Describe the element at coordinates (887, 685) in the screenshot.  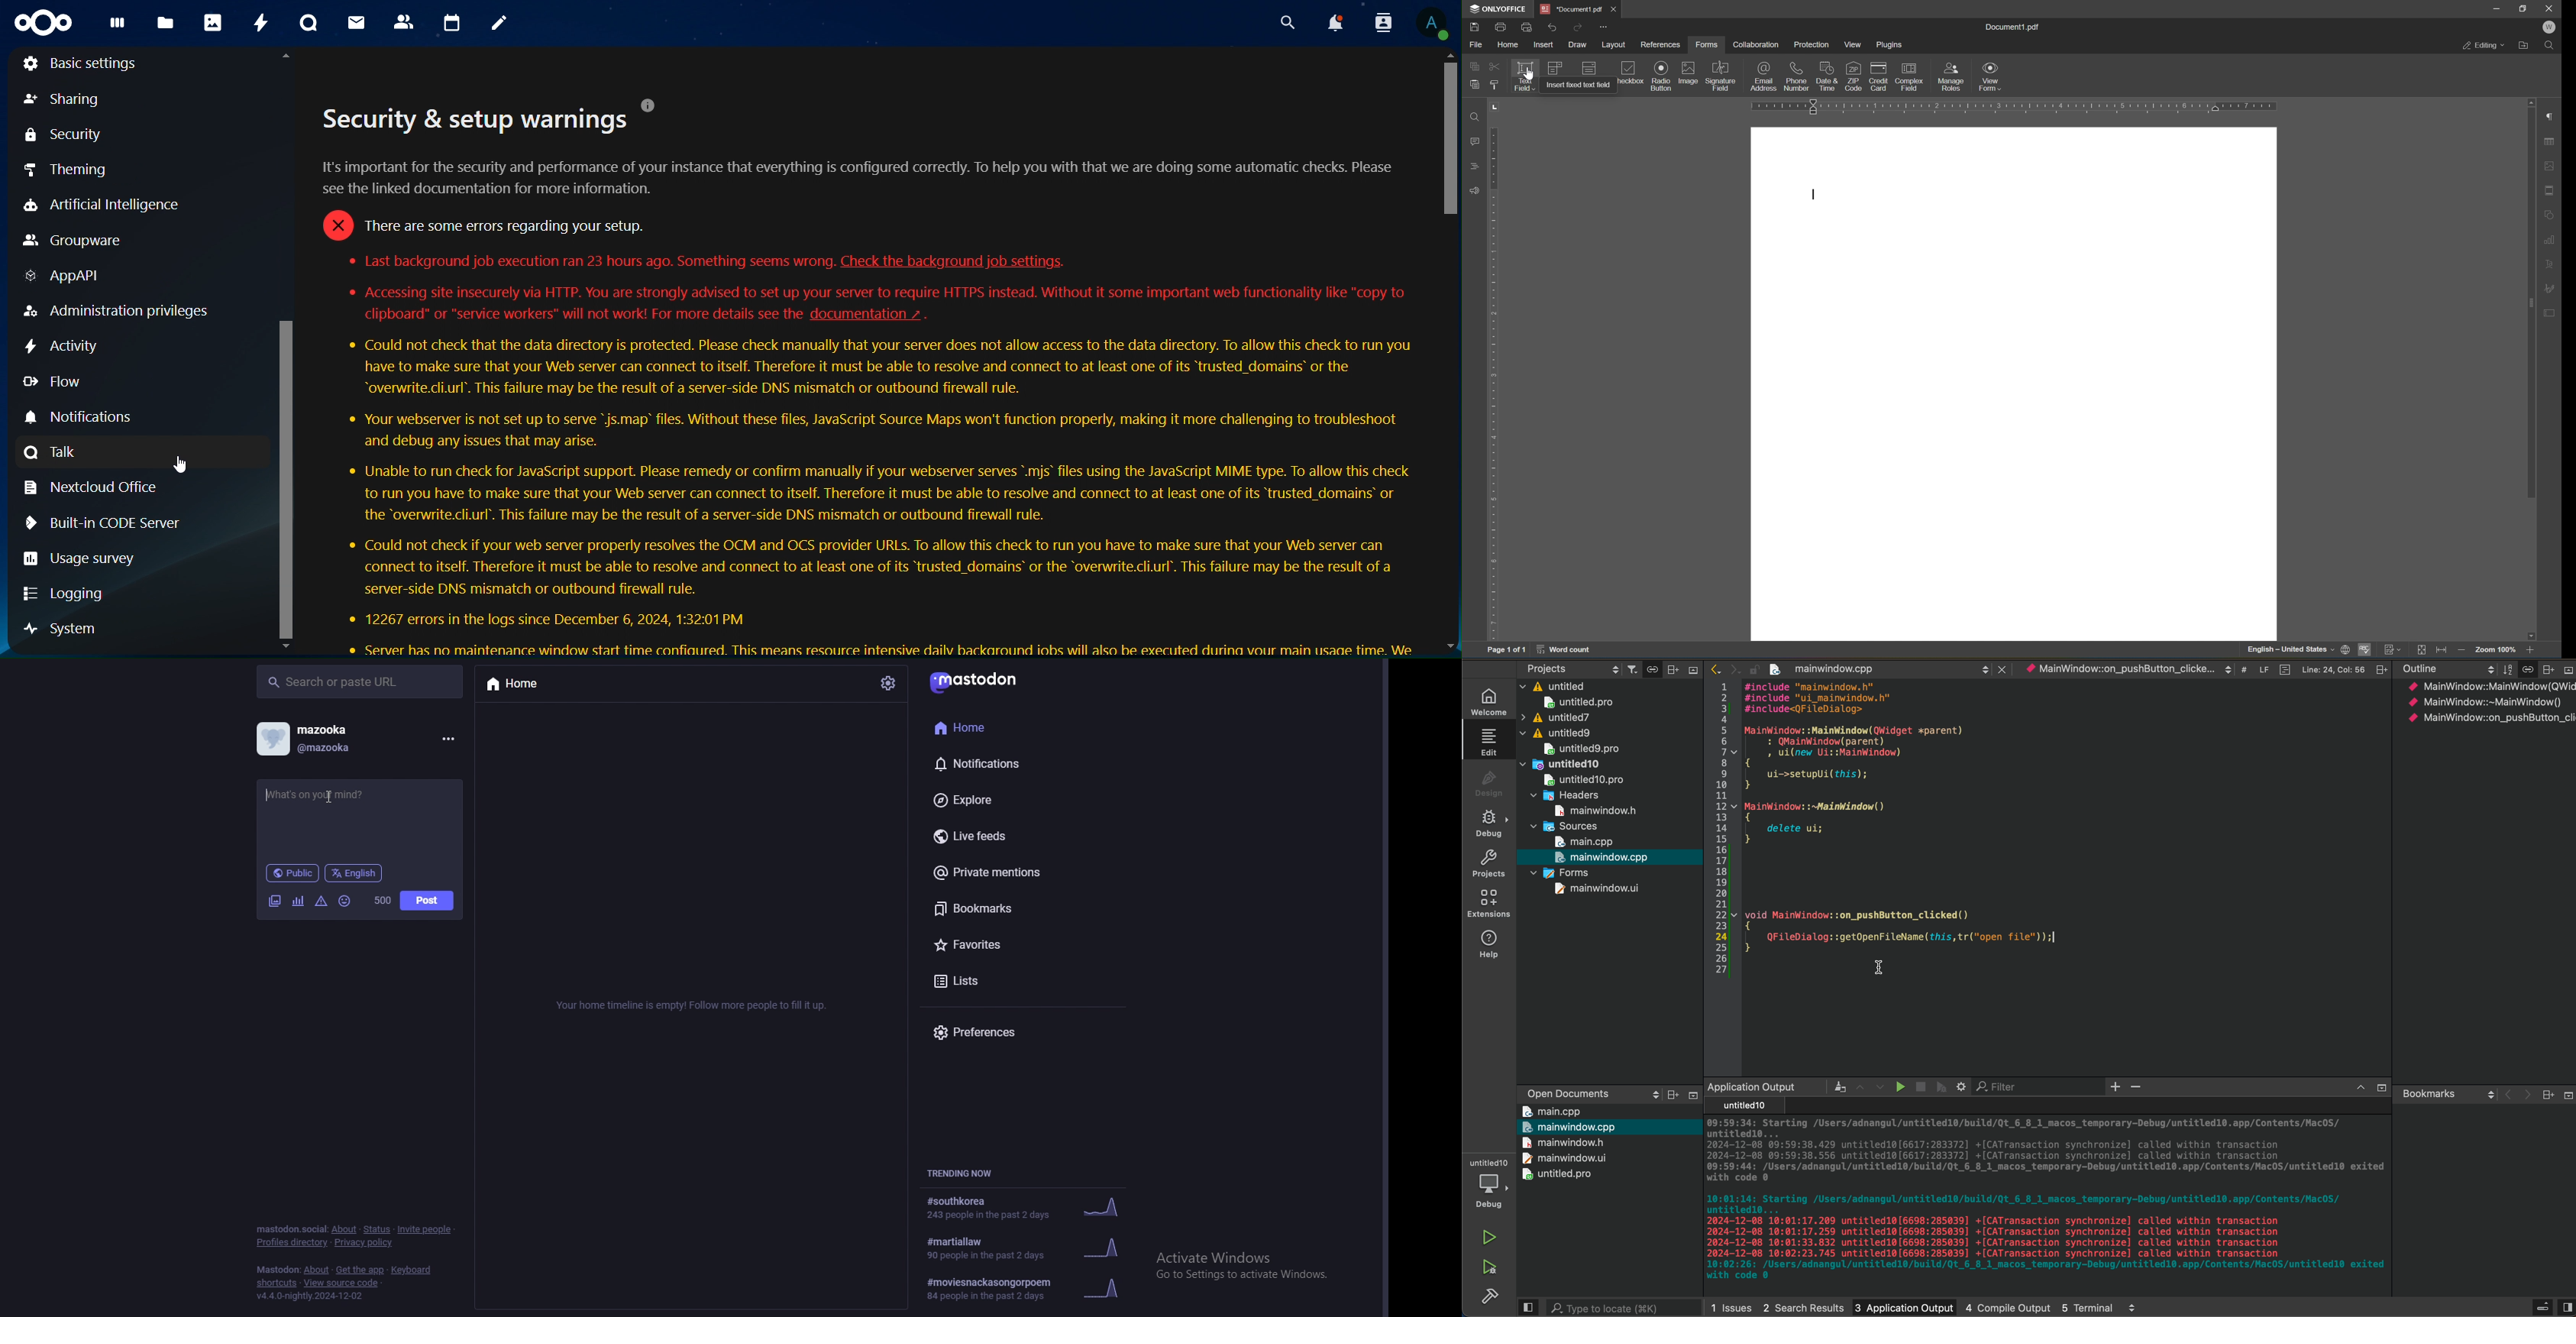
I see `settings` at that location.